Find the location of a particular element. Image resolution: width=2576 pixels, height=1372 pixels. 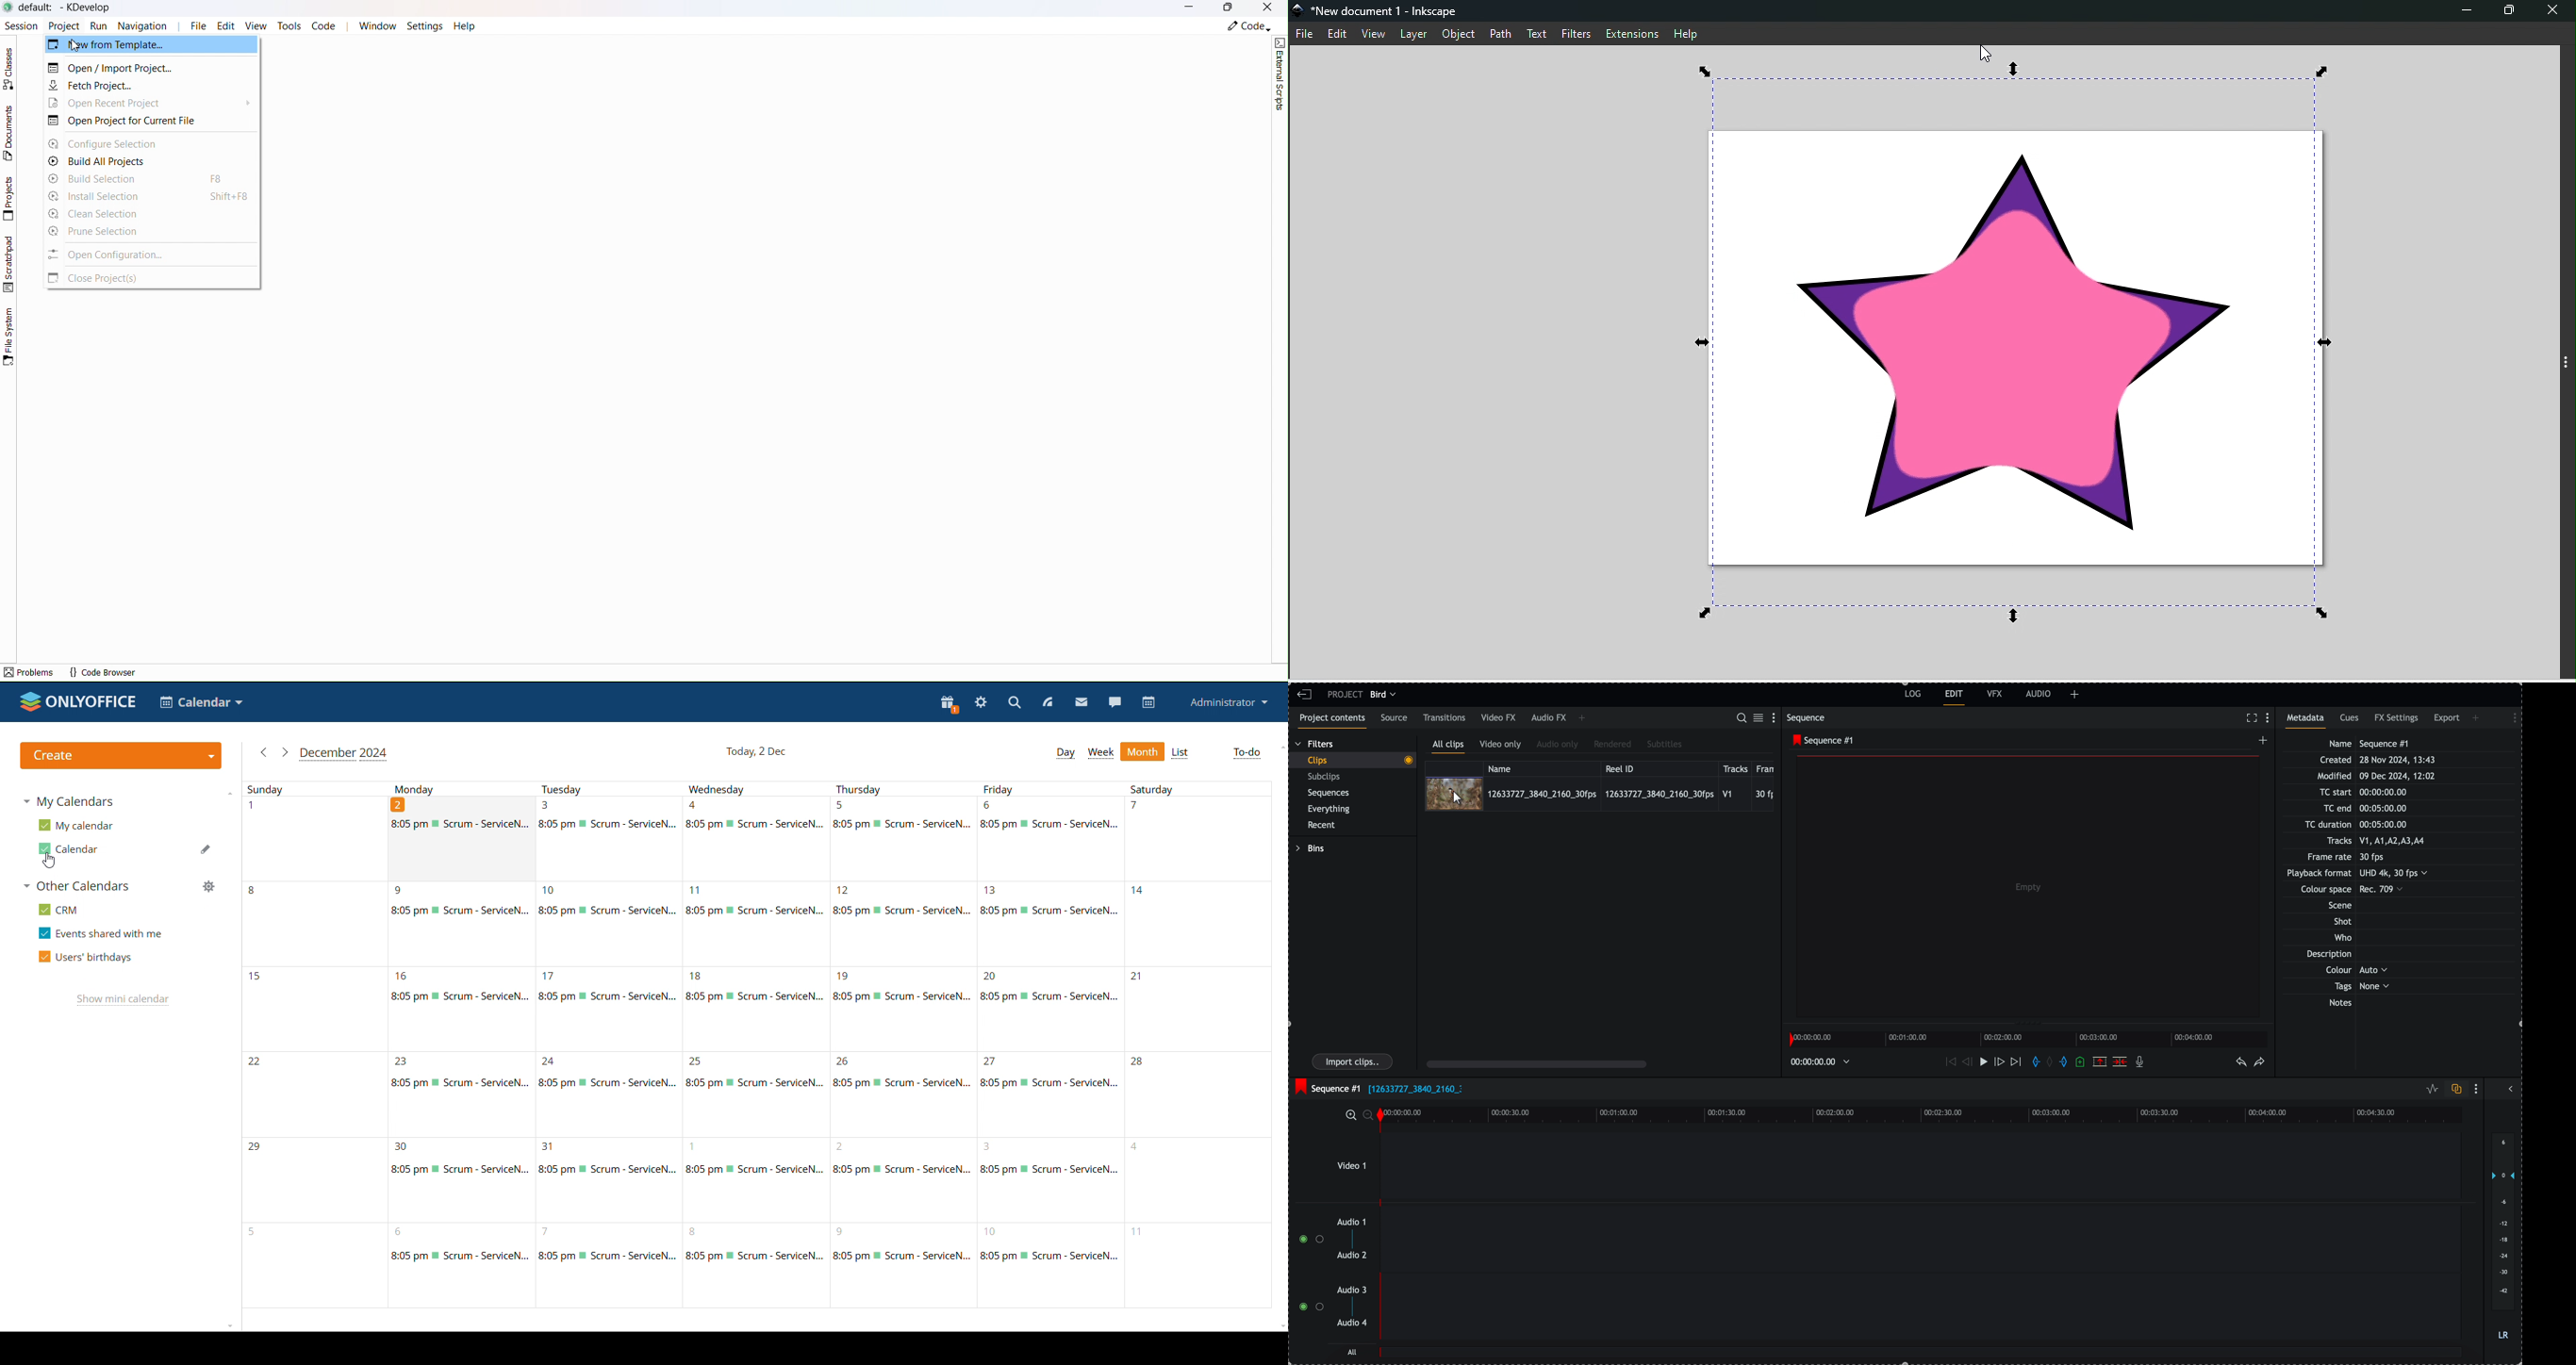

chat is located at coordinates (1114, 703).